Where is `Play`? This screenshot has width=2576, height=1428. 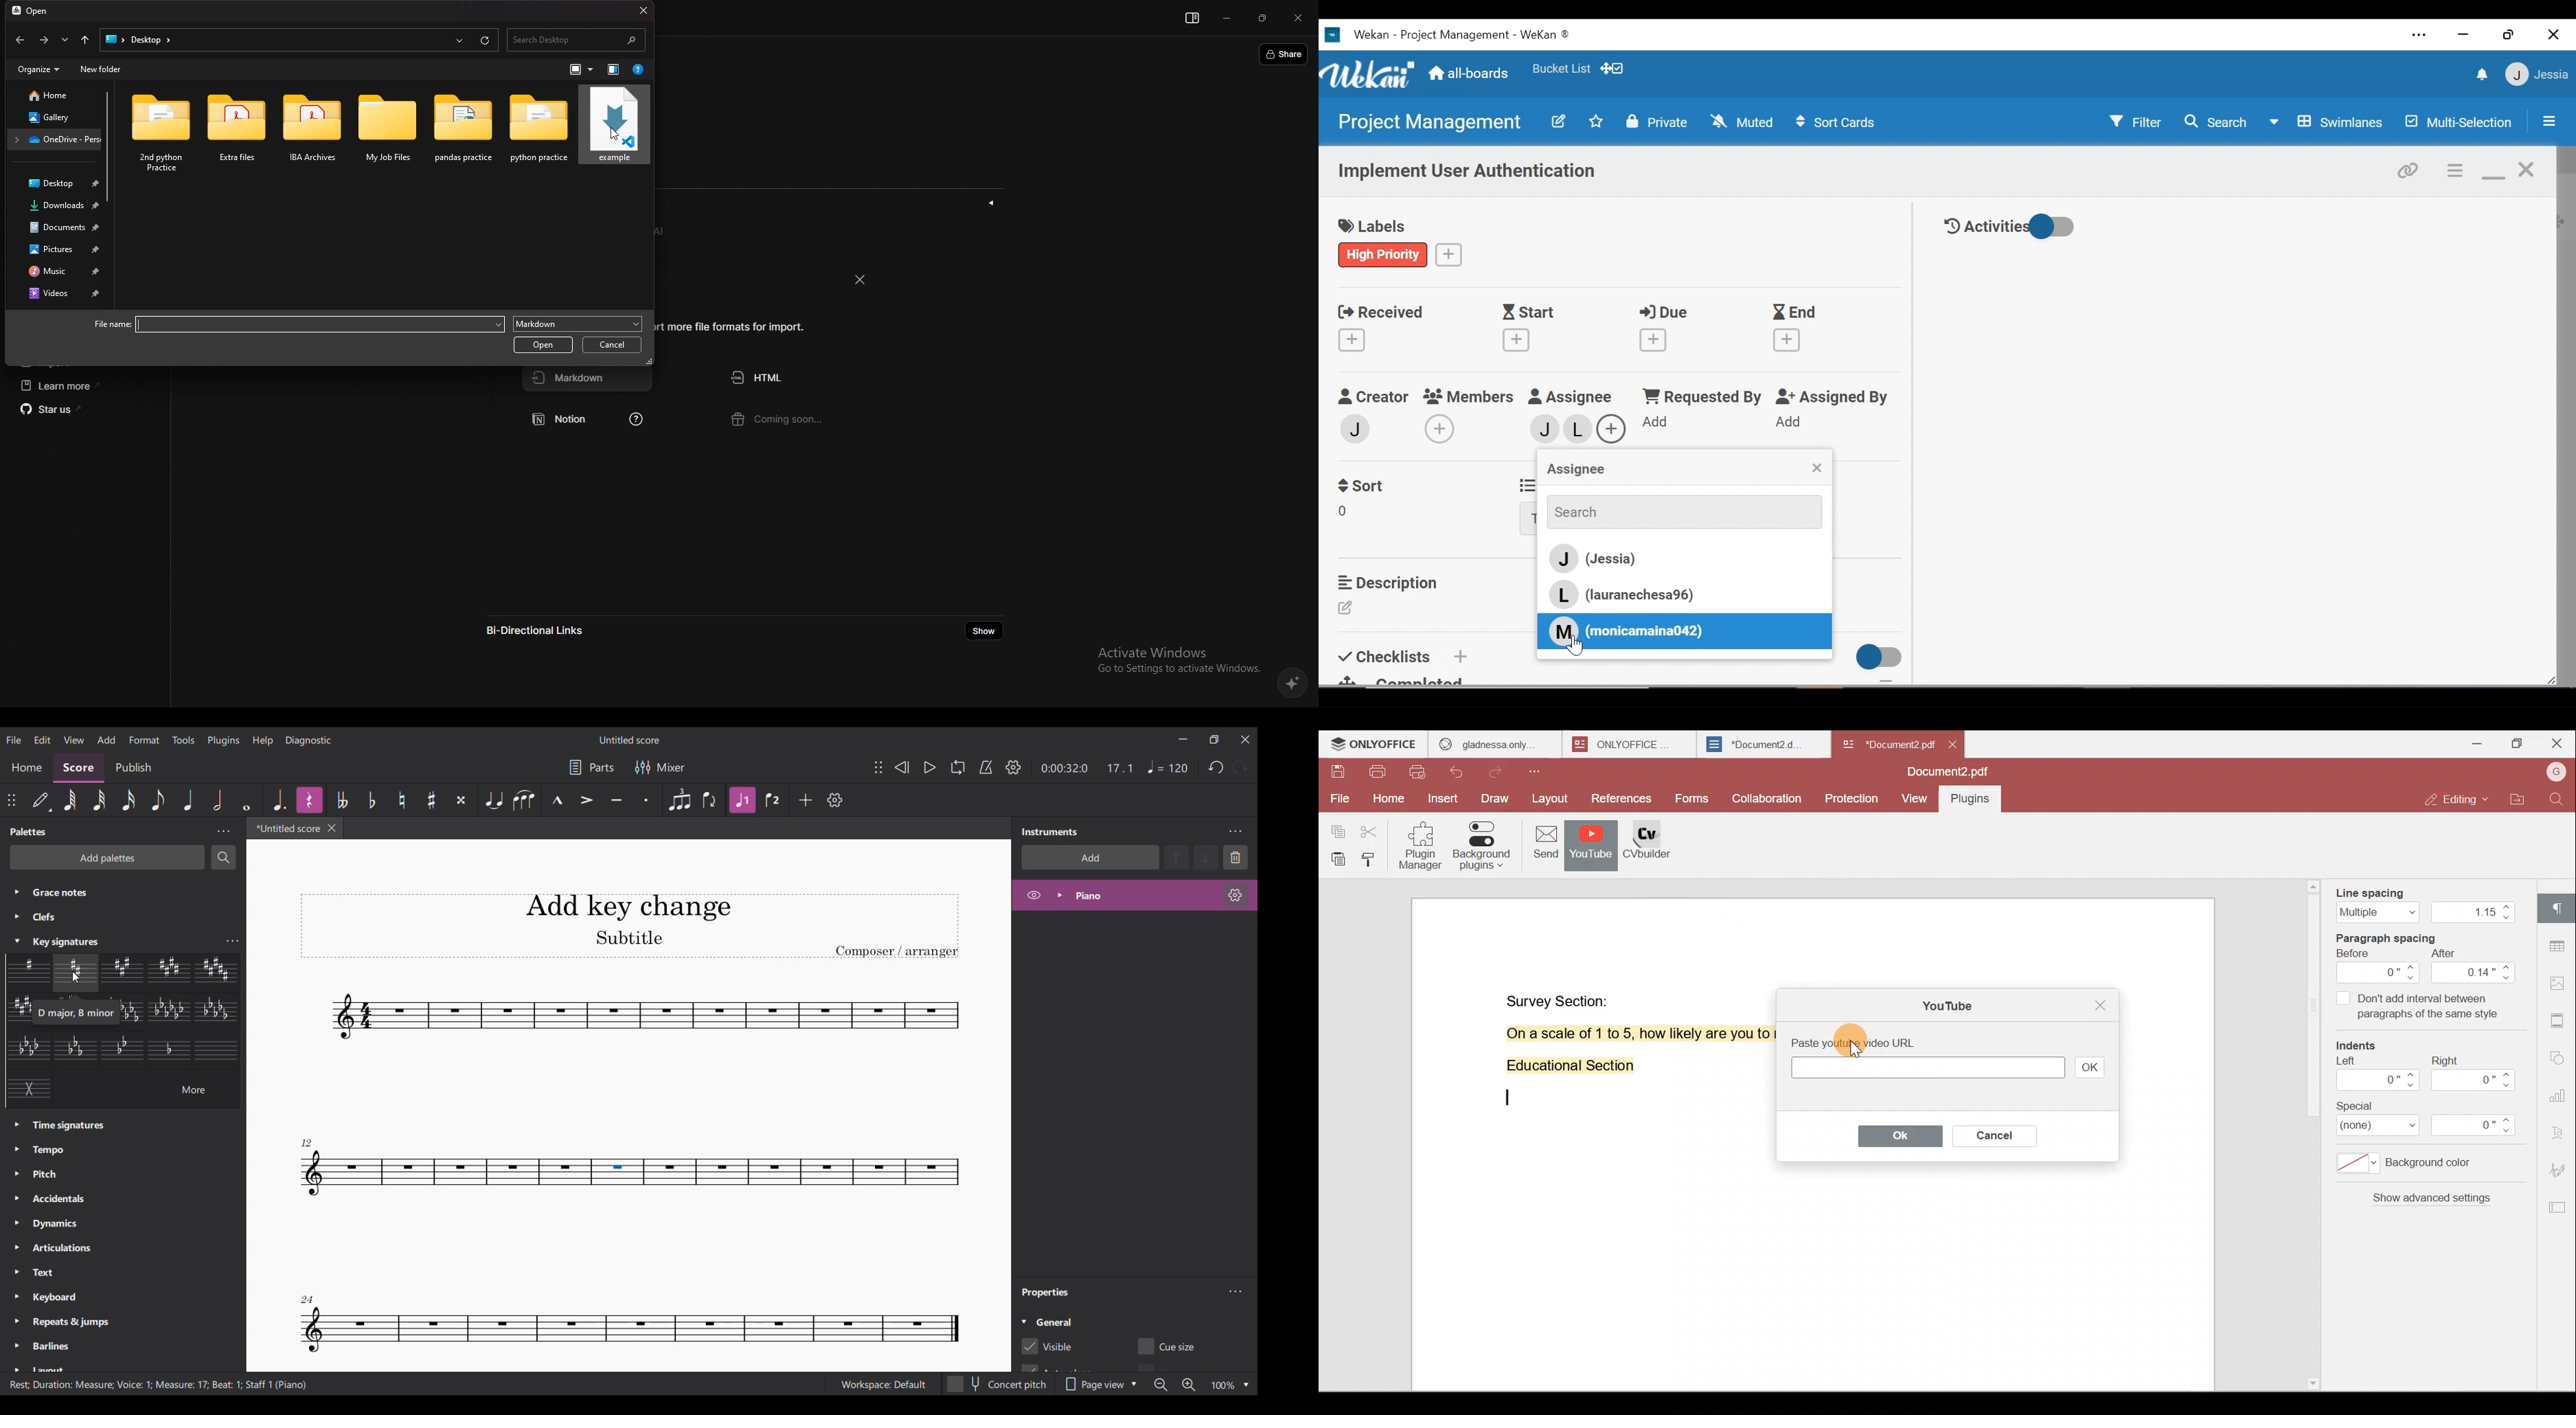
Play is located at coordinates (929, 767).